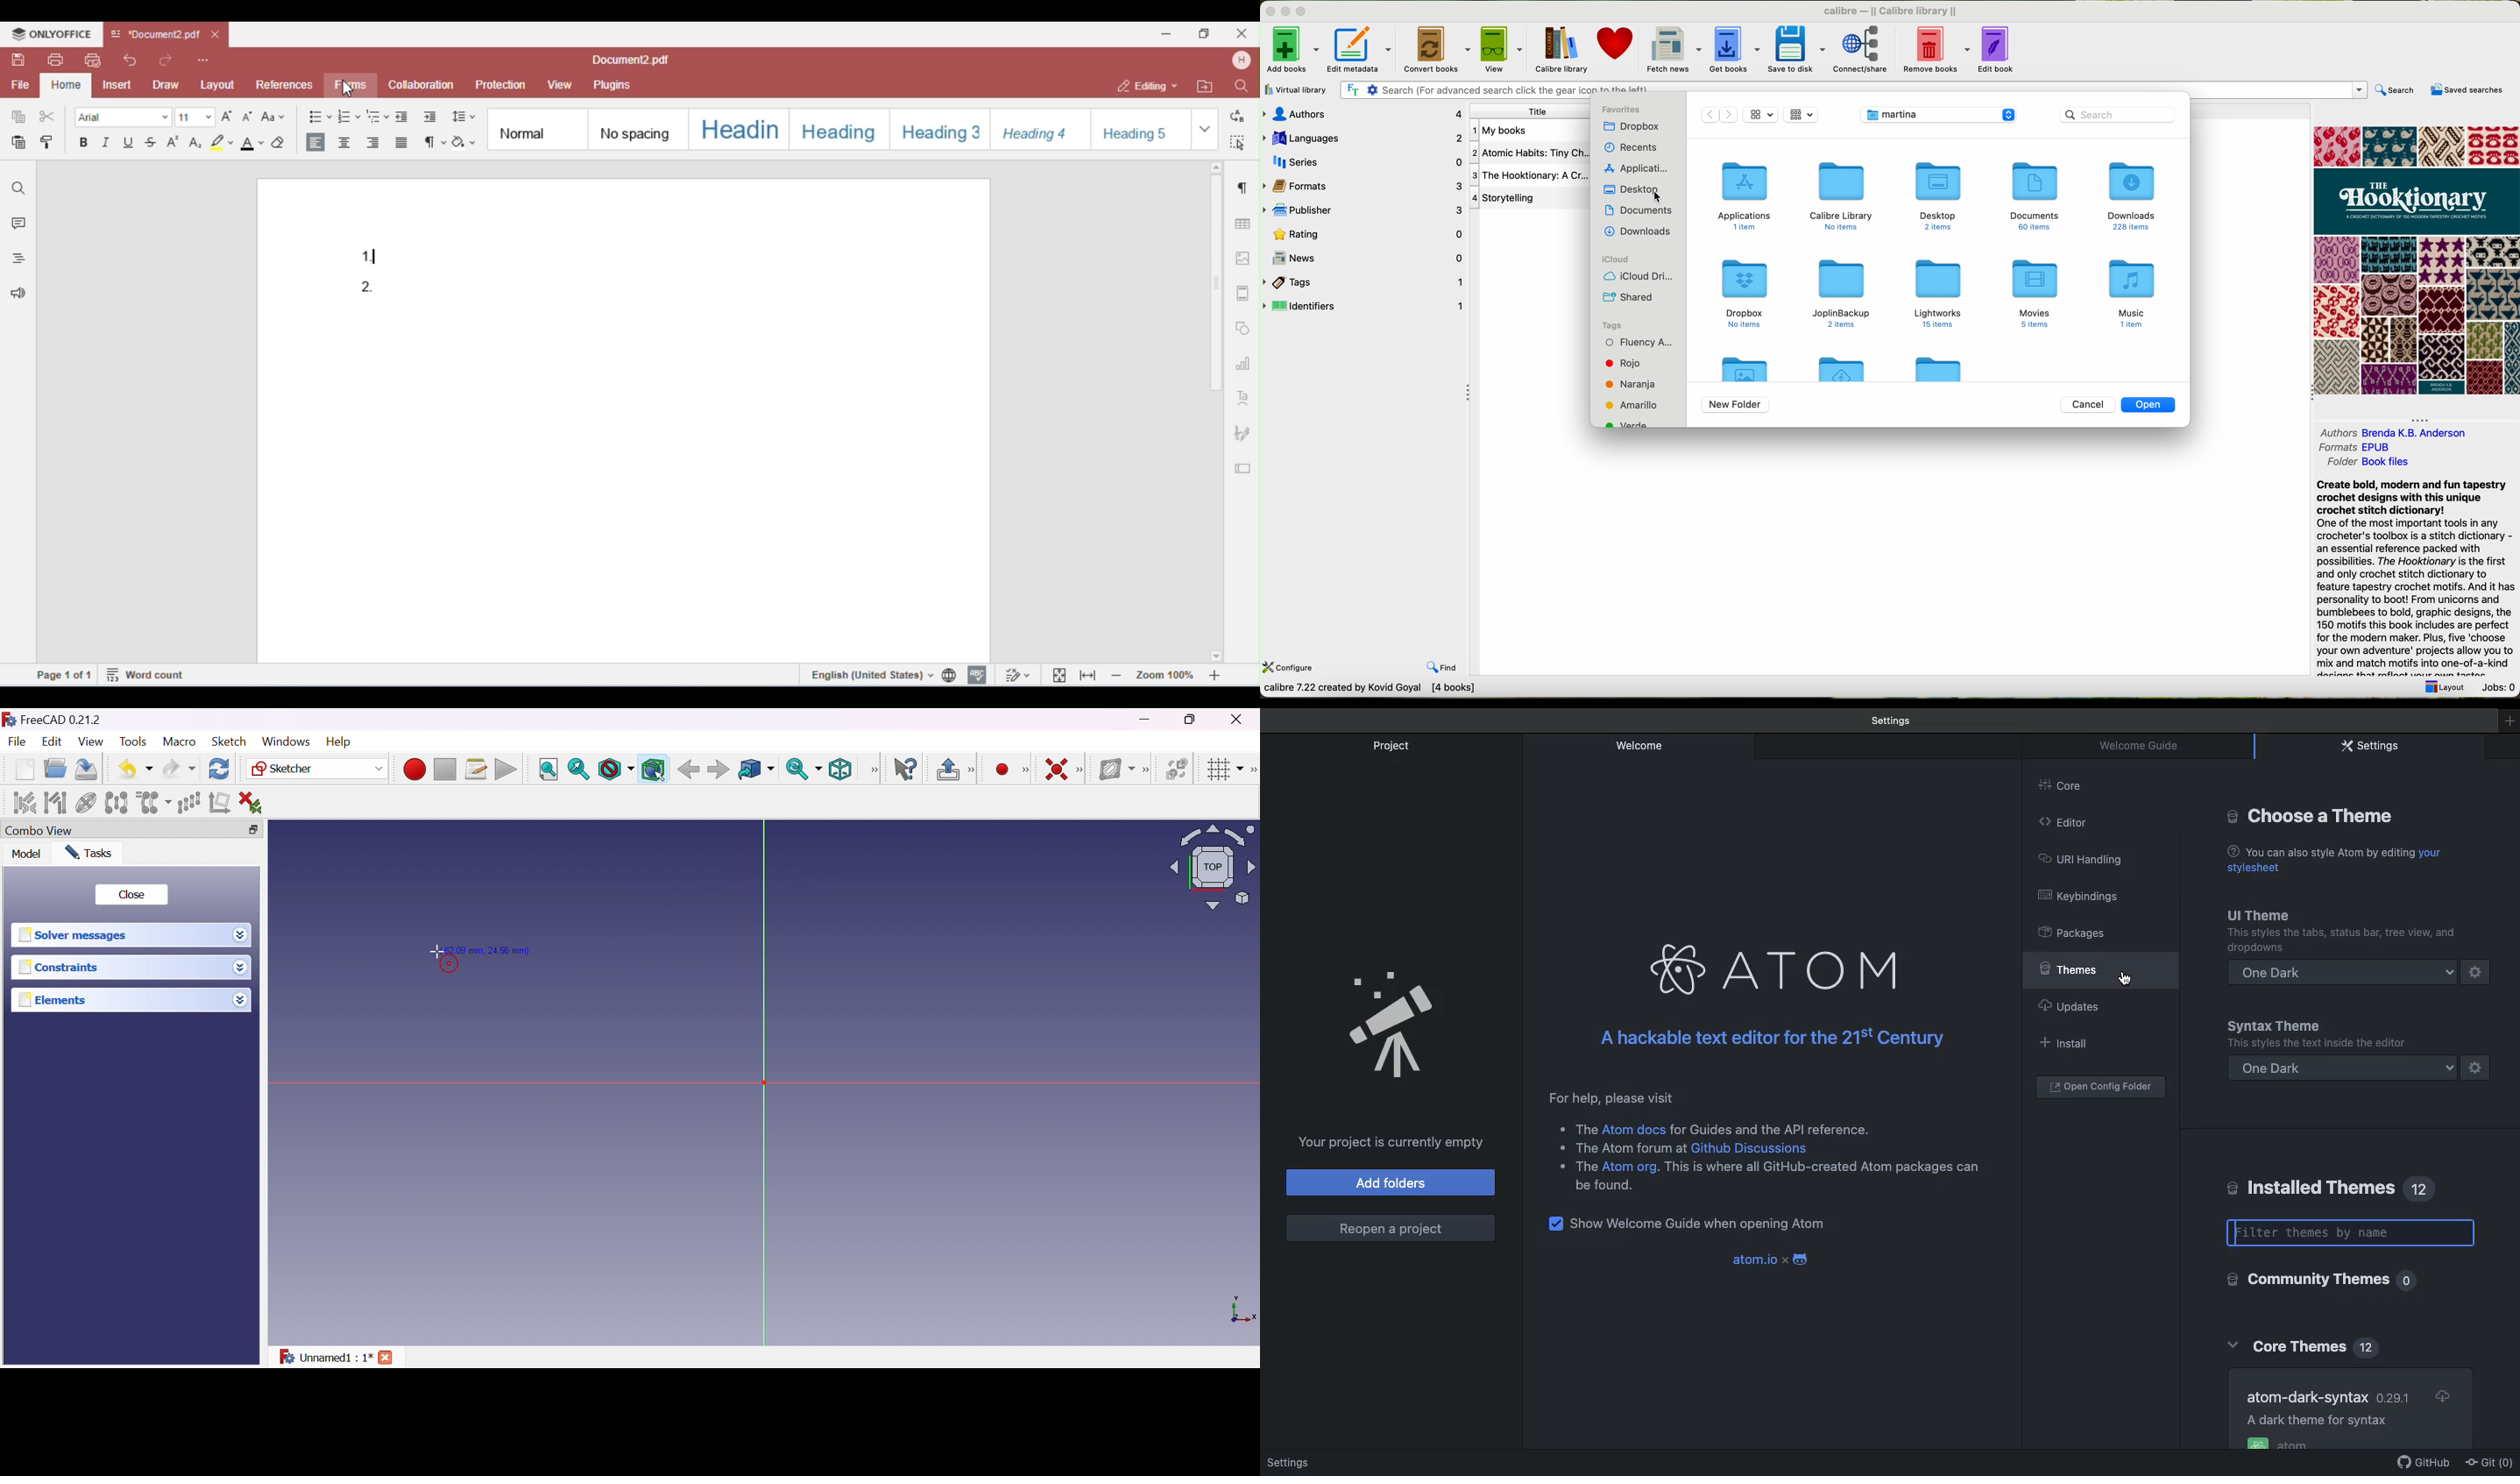 The height and width of the screenshot is (1484, 2520). What do you see at coordinates (1639, 746) in the screenshot?
I see `Welcome` at bounding box center [1639, 746].